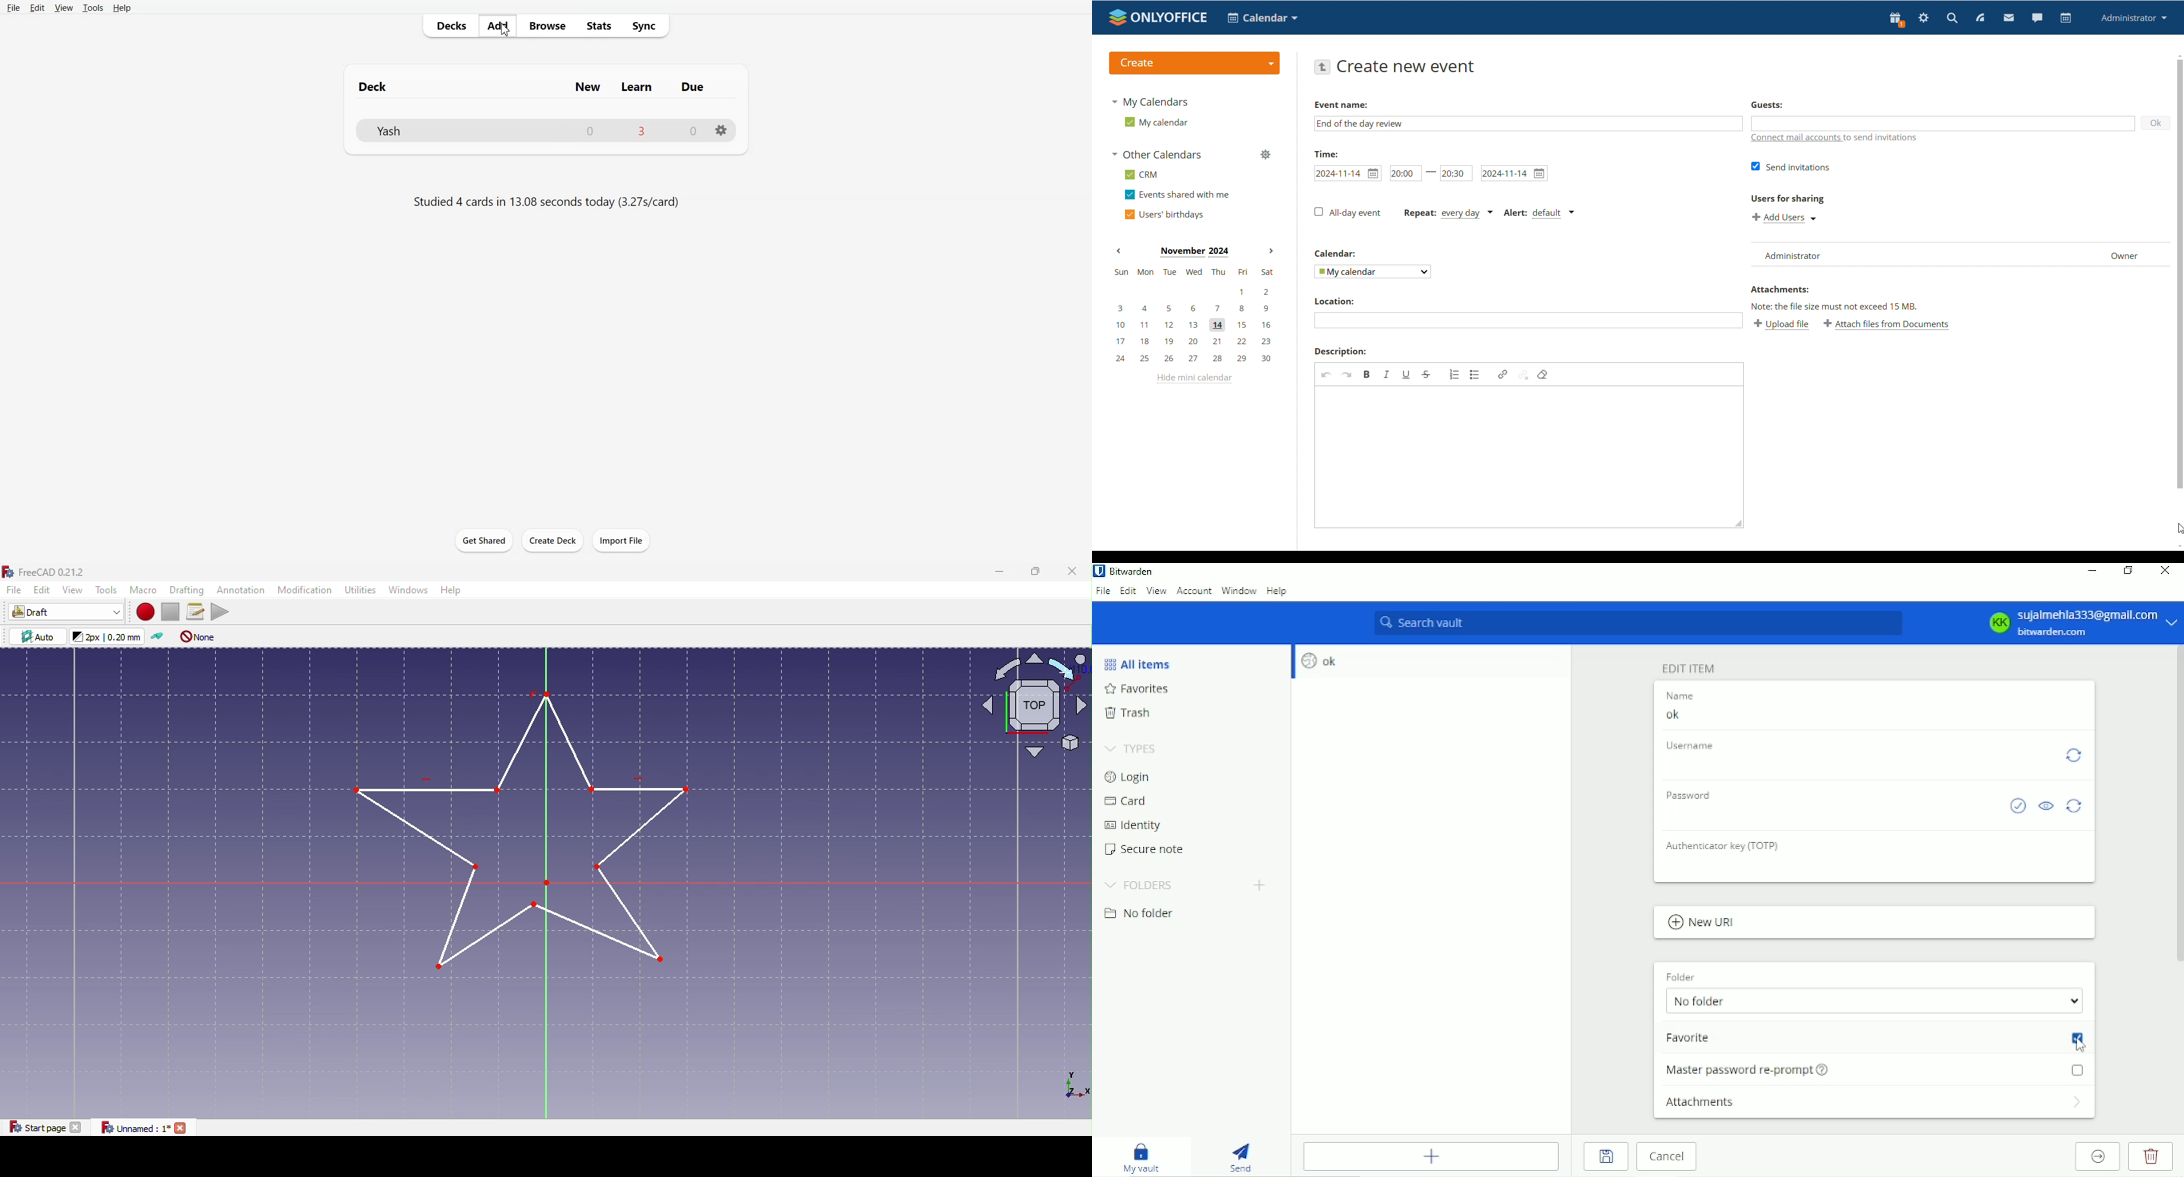 The height and width of the screenshot is (1204, 2184). I want to click on Tools, so click(109, 589).